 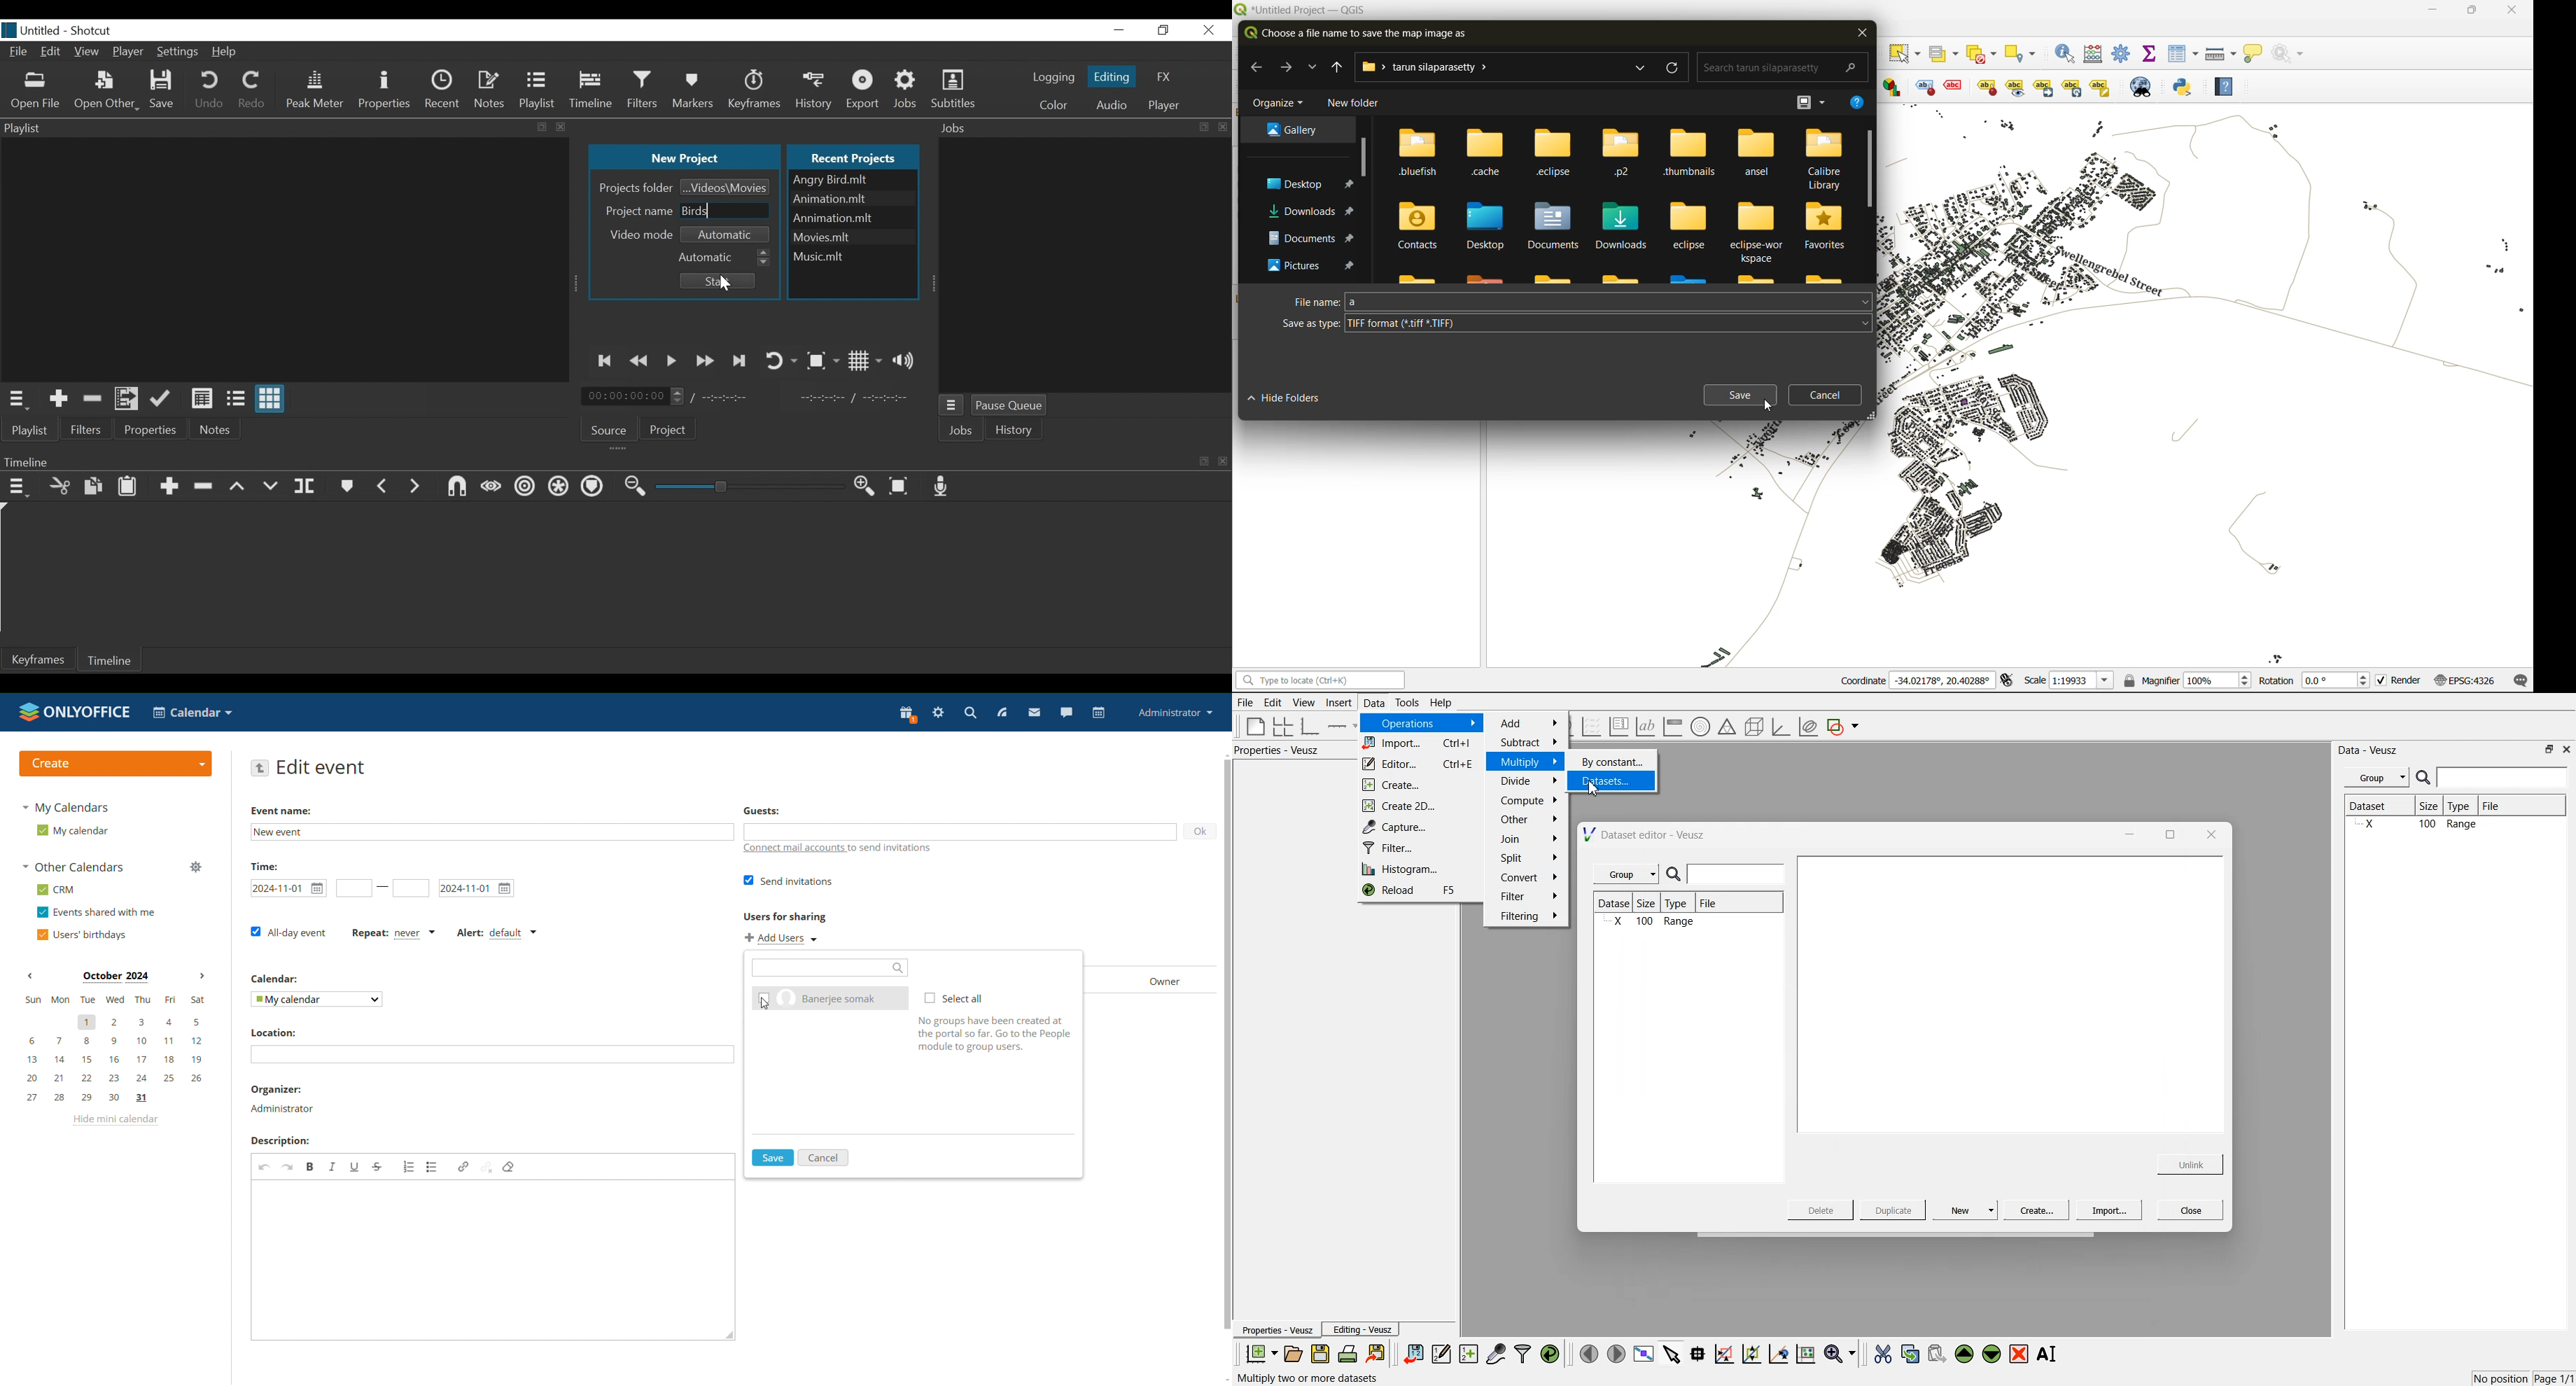 What do you see at coordinates (637, 210) in the screenshot?
I see `Project Name` at bounding box center [637, 210].